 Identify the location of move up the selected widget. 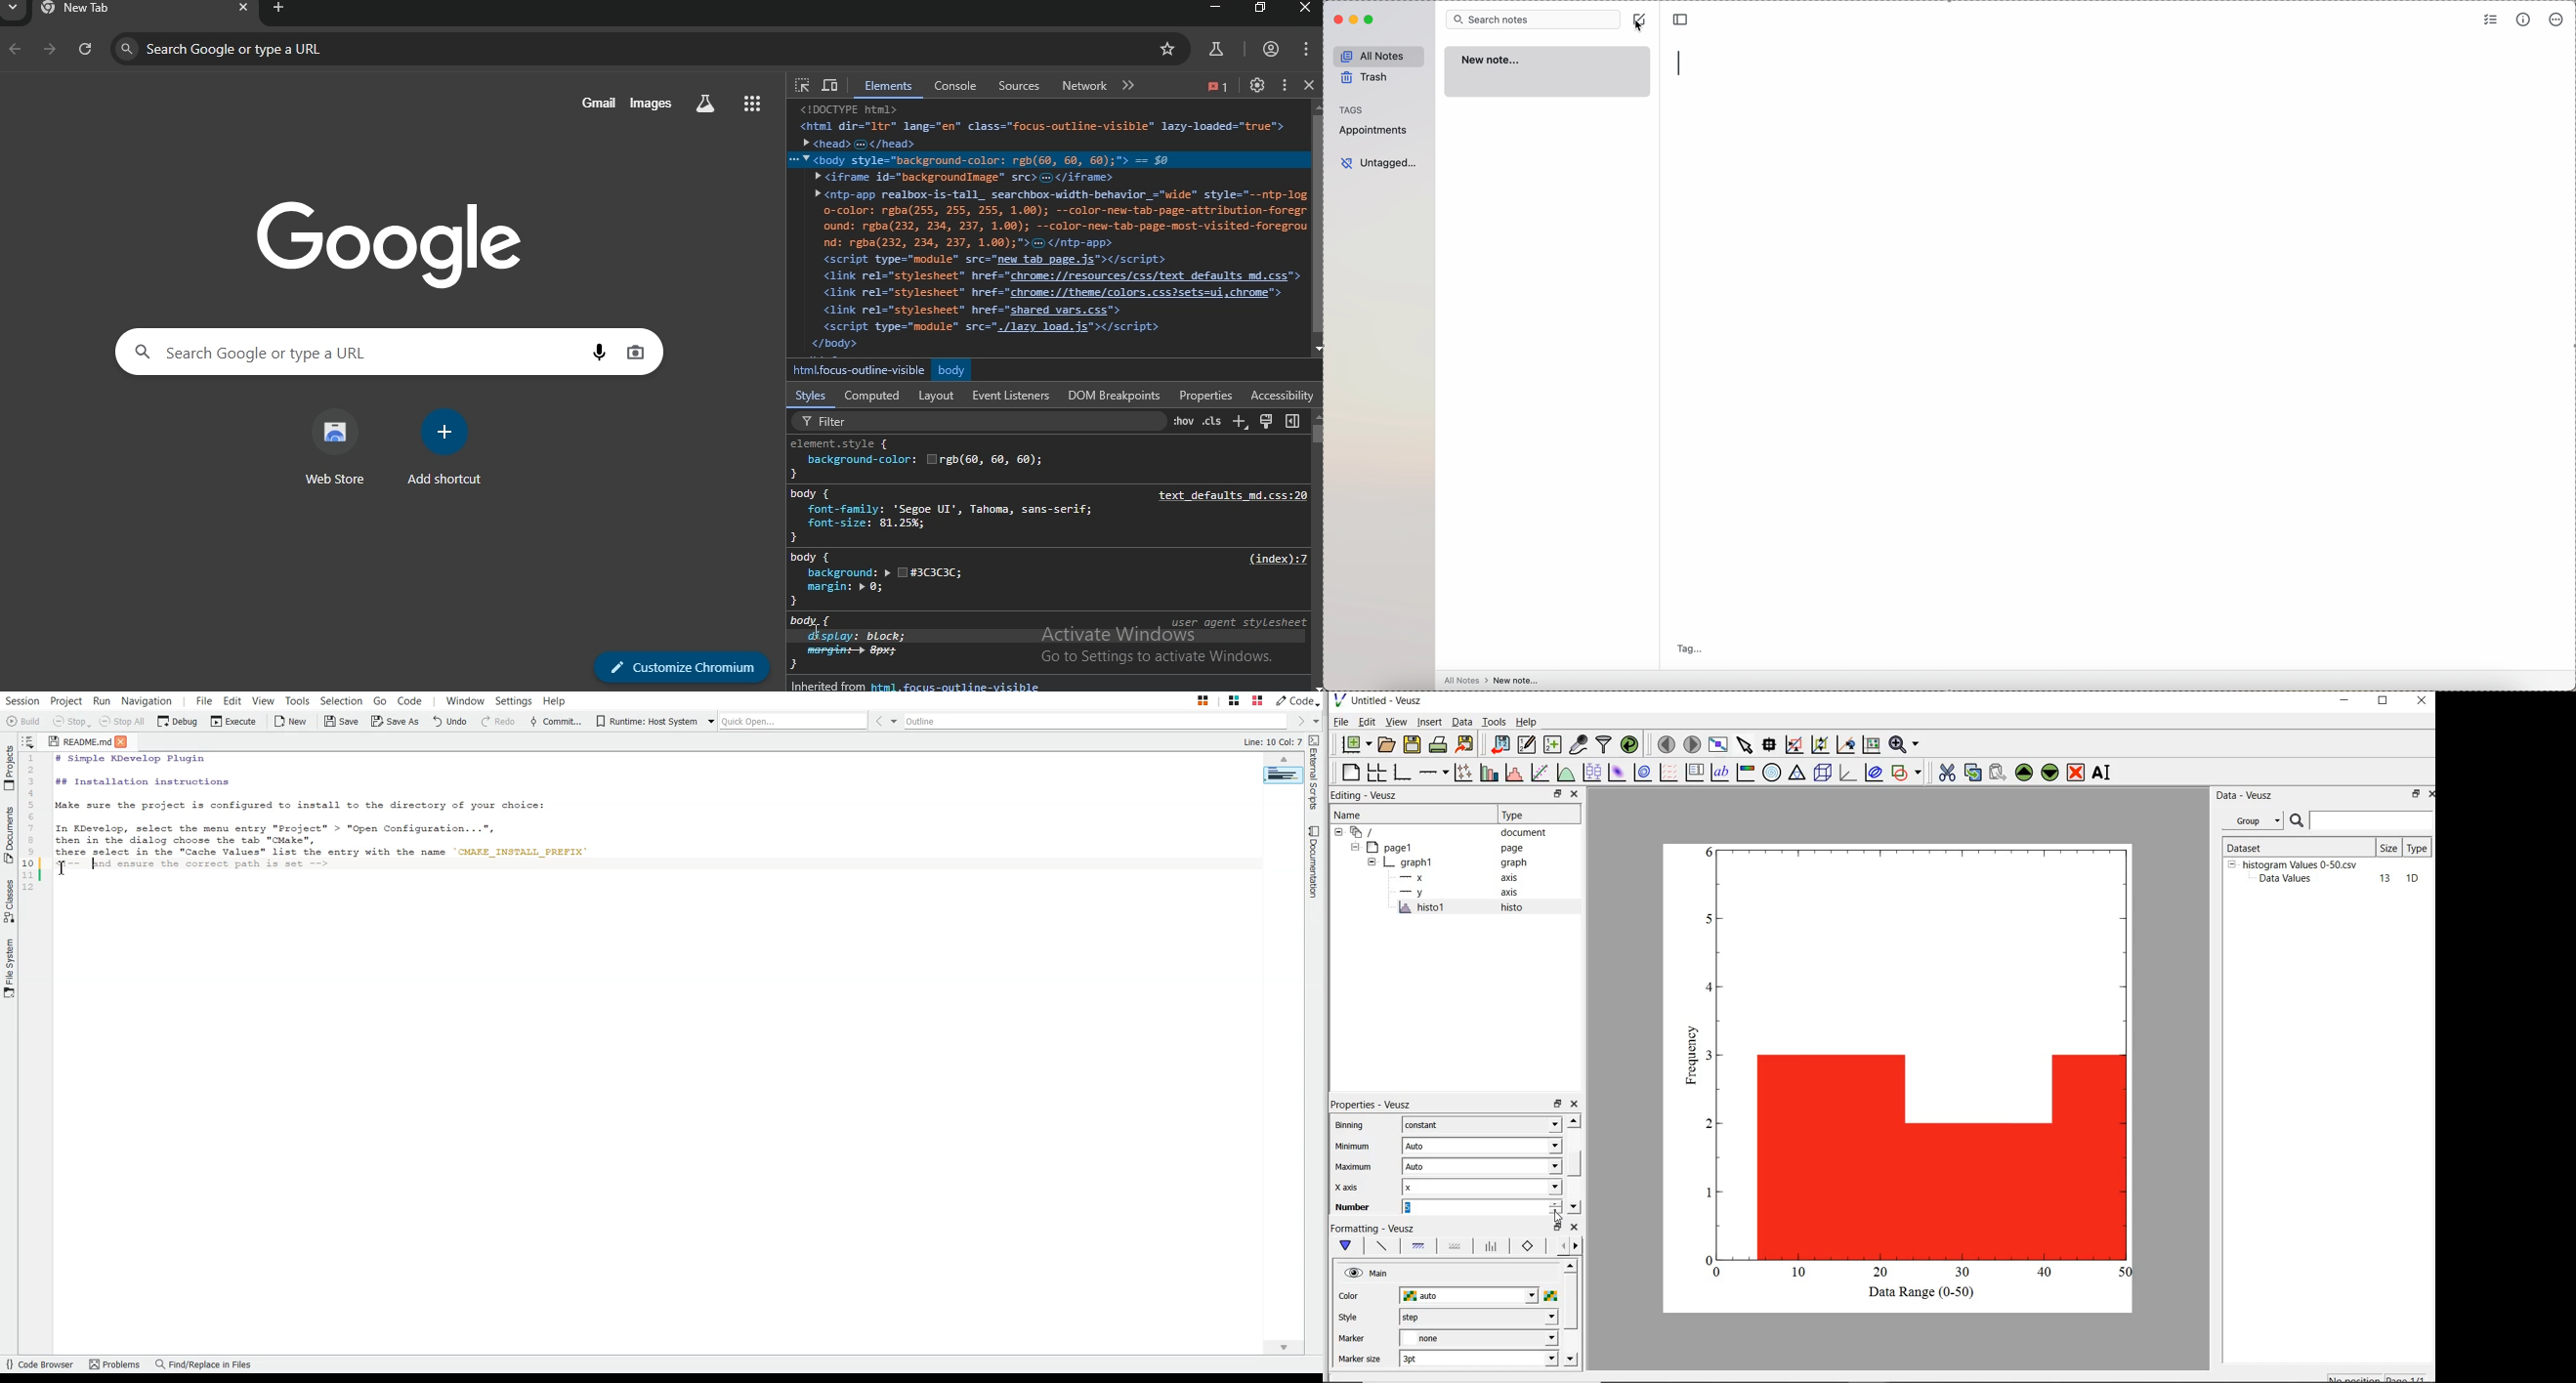
(2023, 773).